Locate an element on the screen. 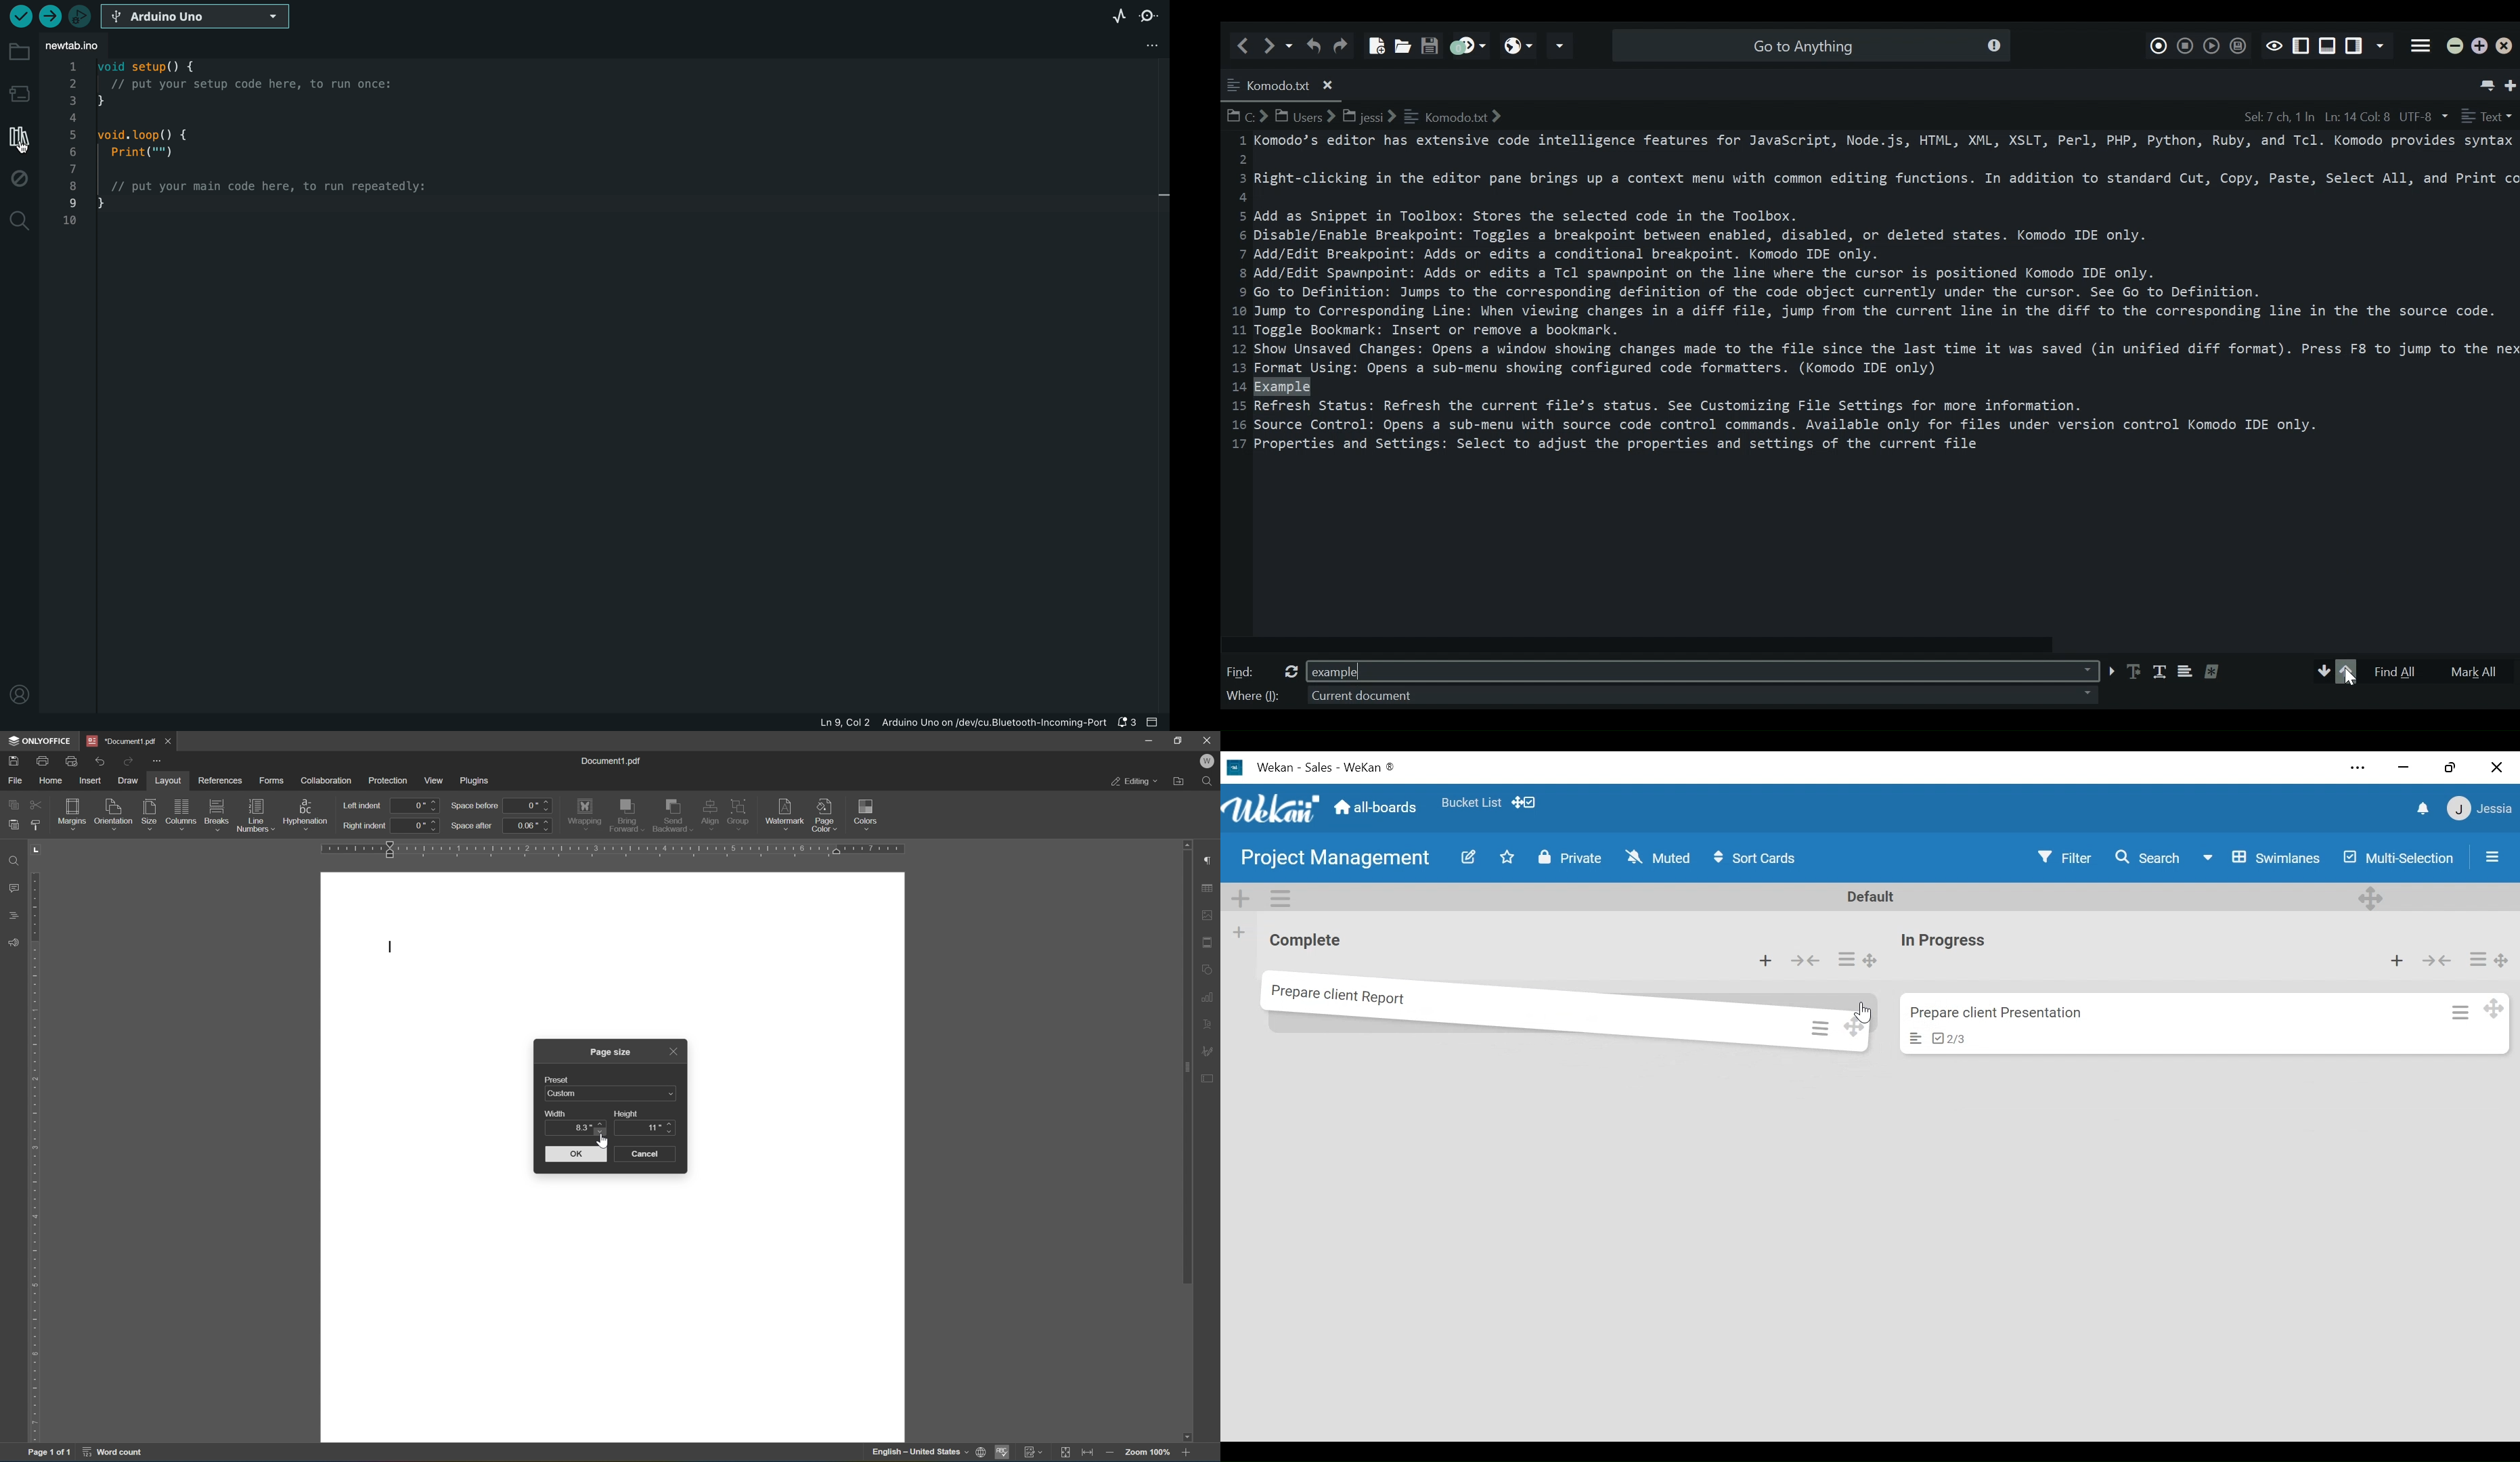  all boards is located at coordinates (1377, 807).